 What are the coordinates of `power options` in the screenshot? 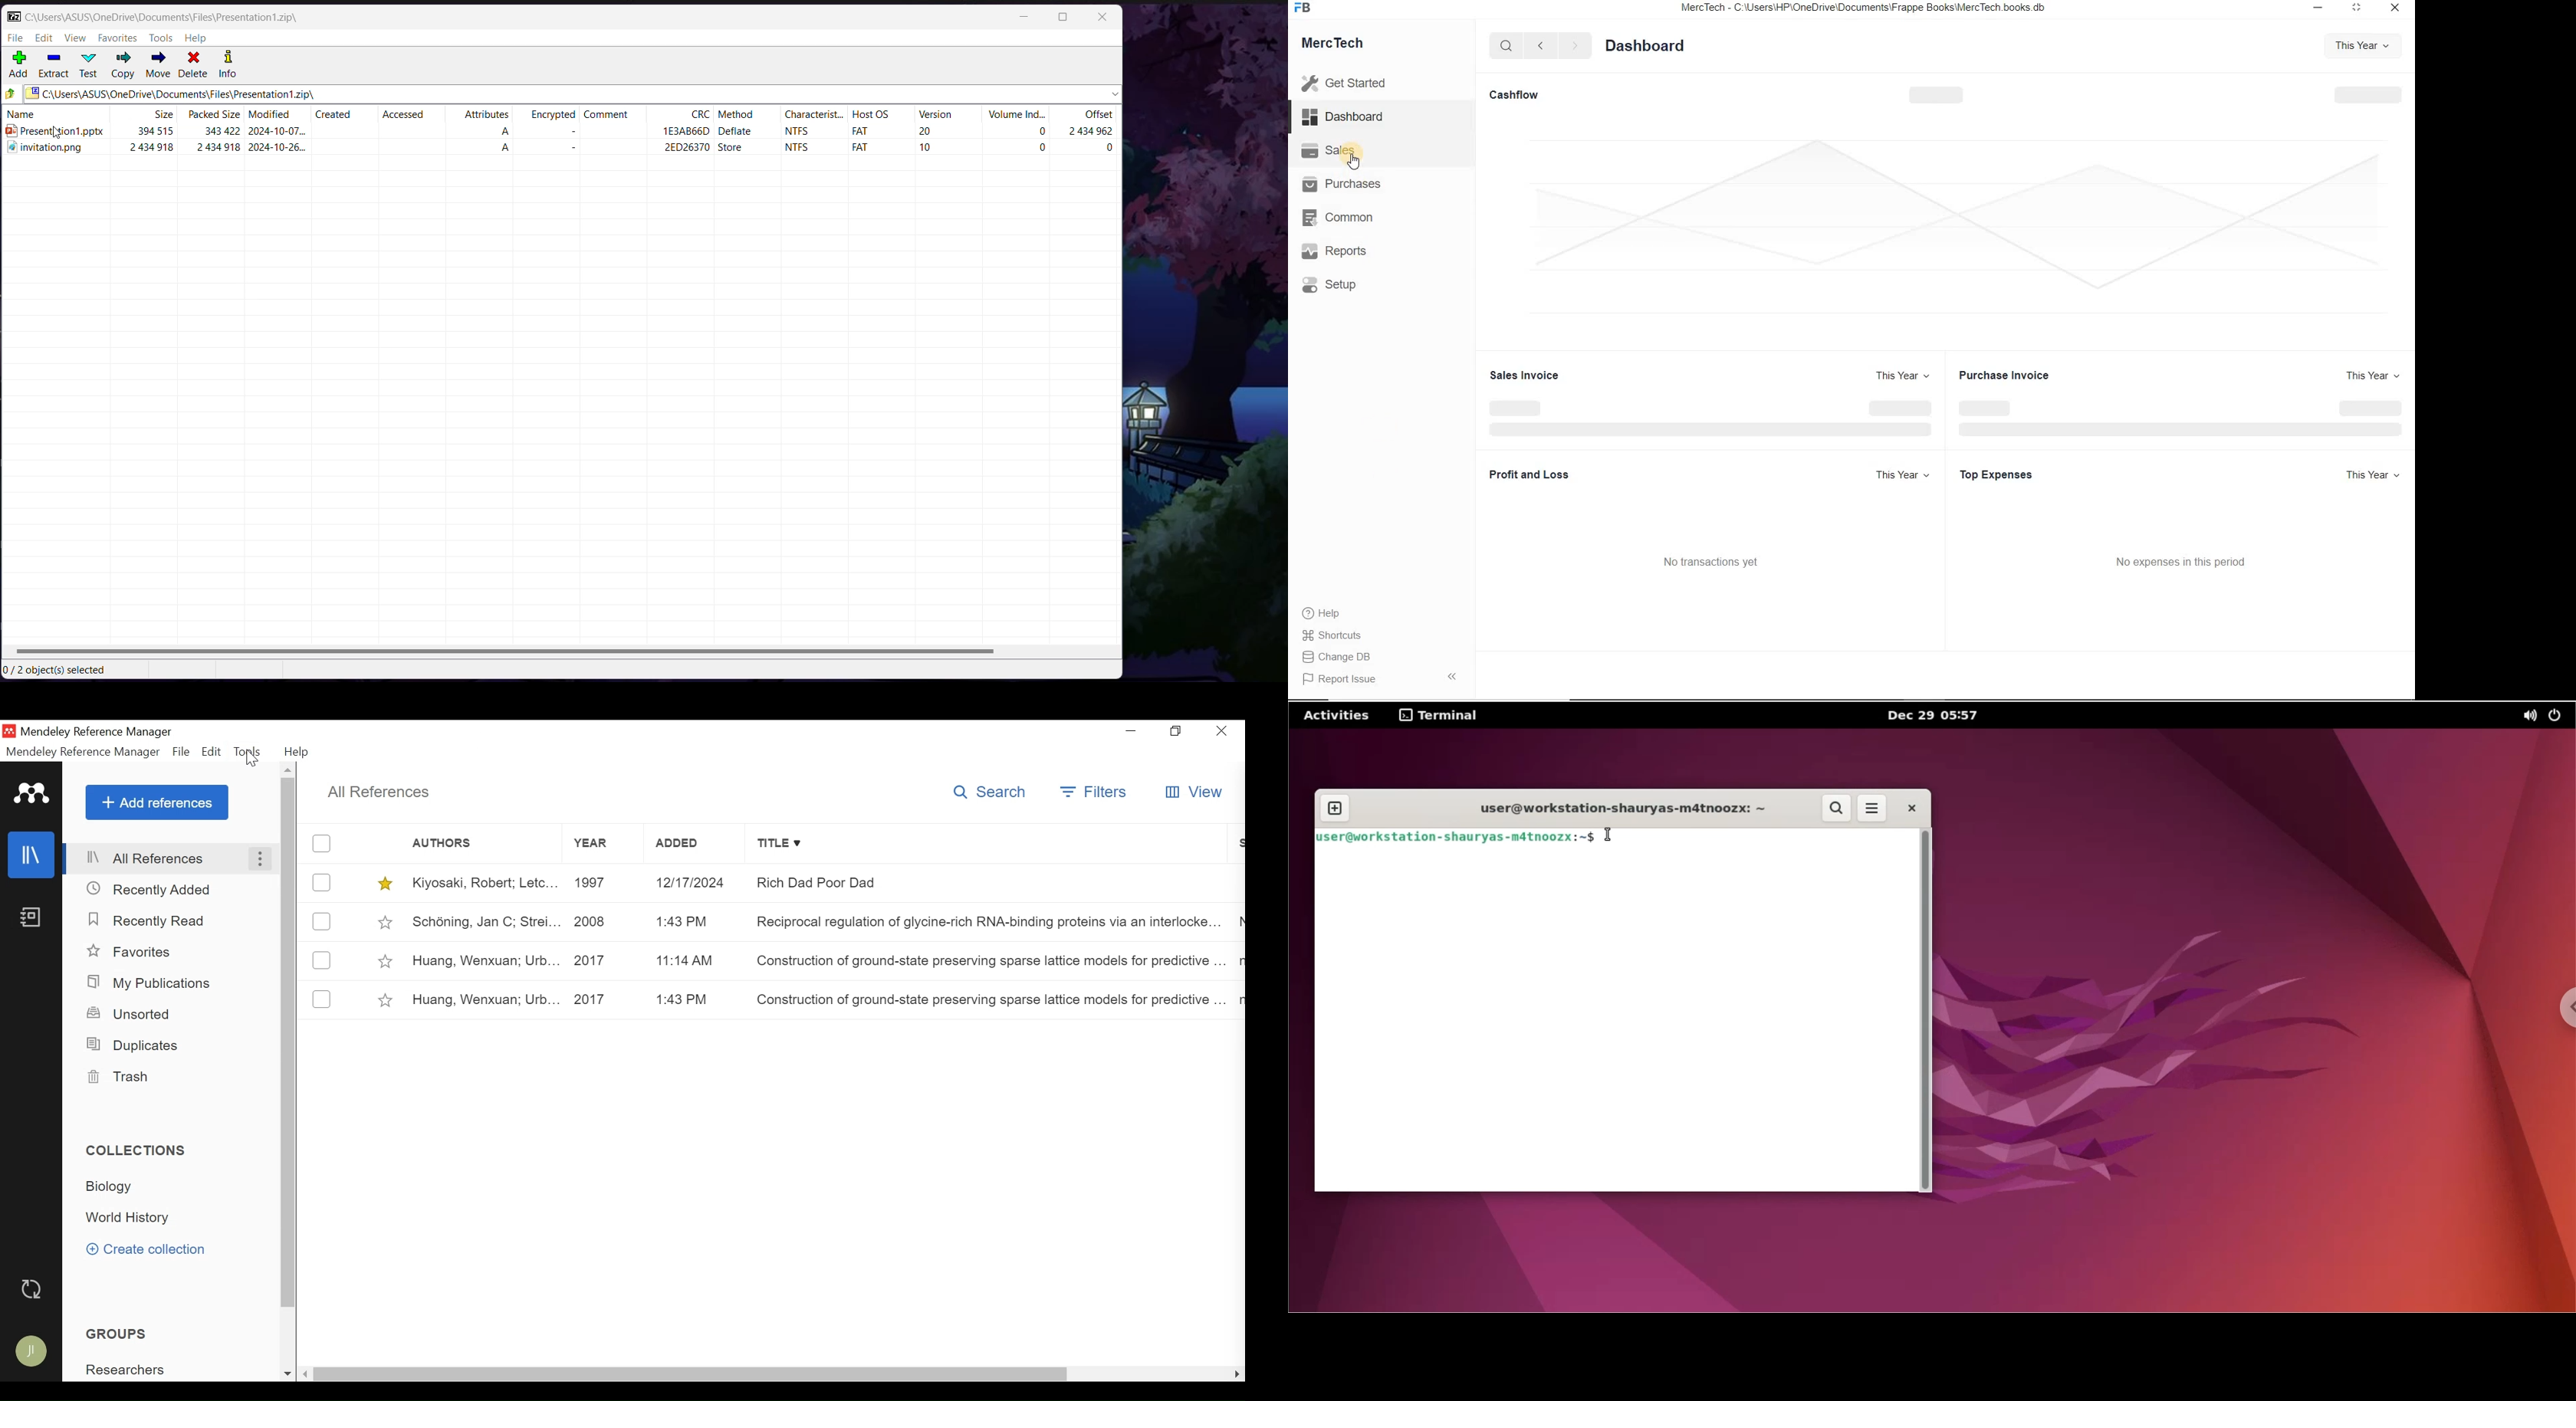 It's located at (2561, 715).